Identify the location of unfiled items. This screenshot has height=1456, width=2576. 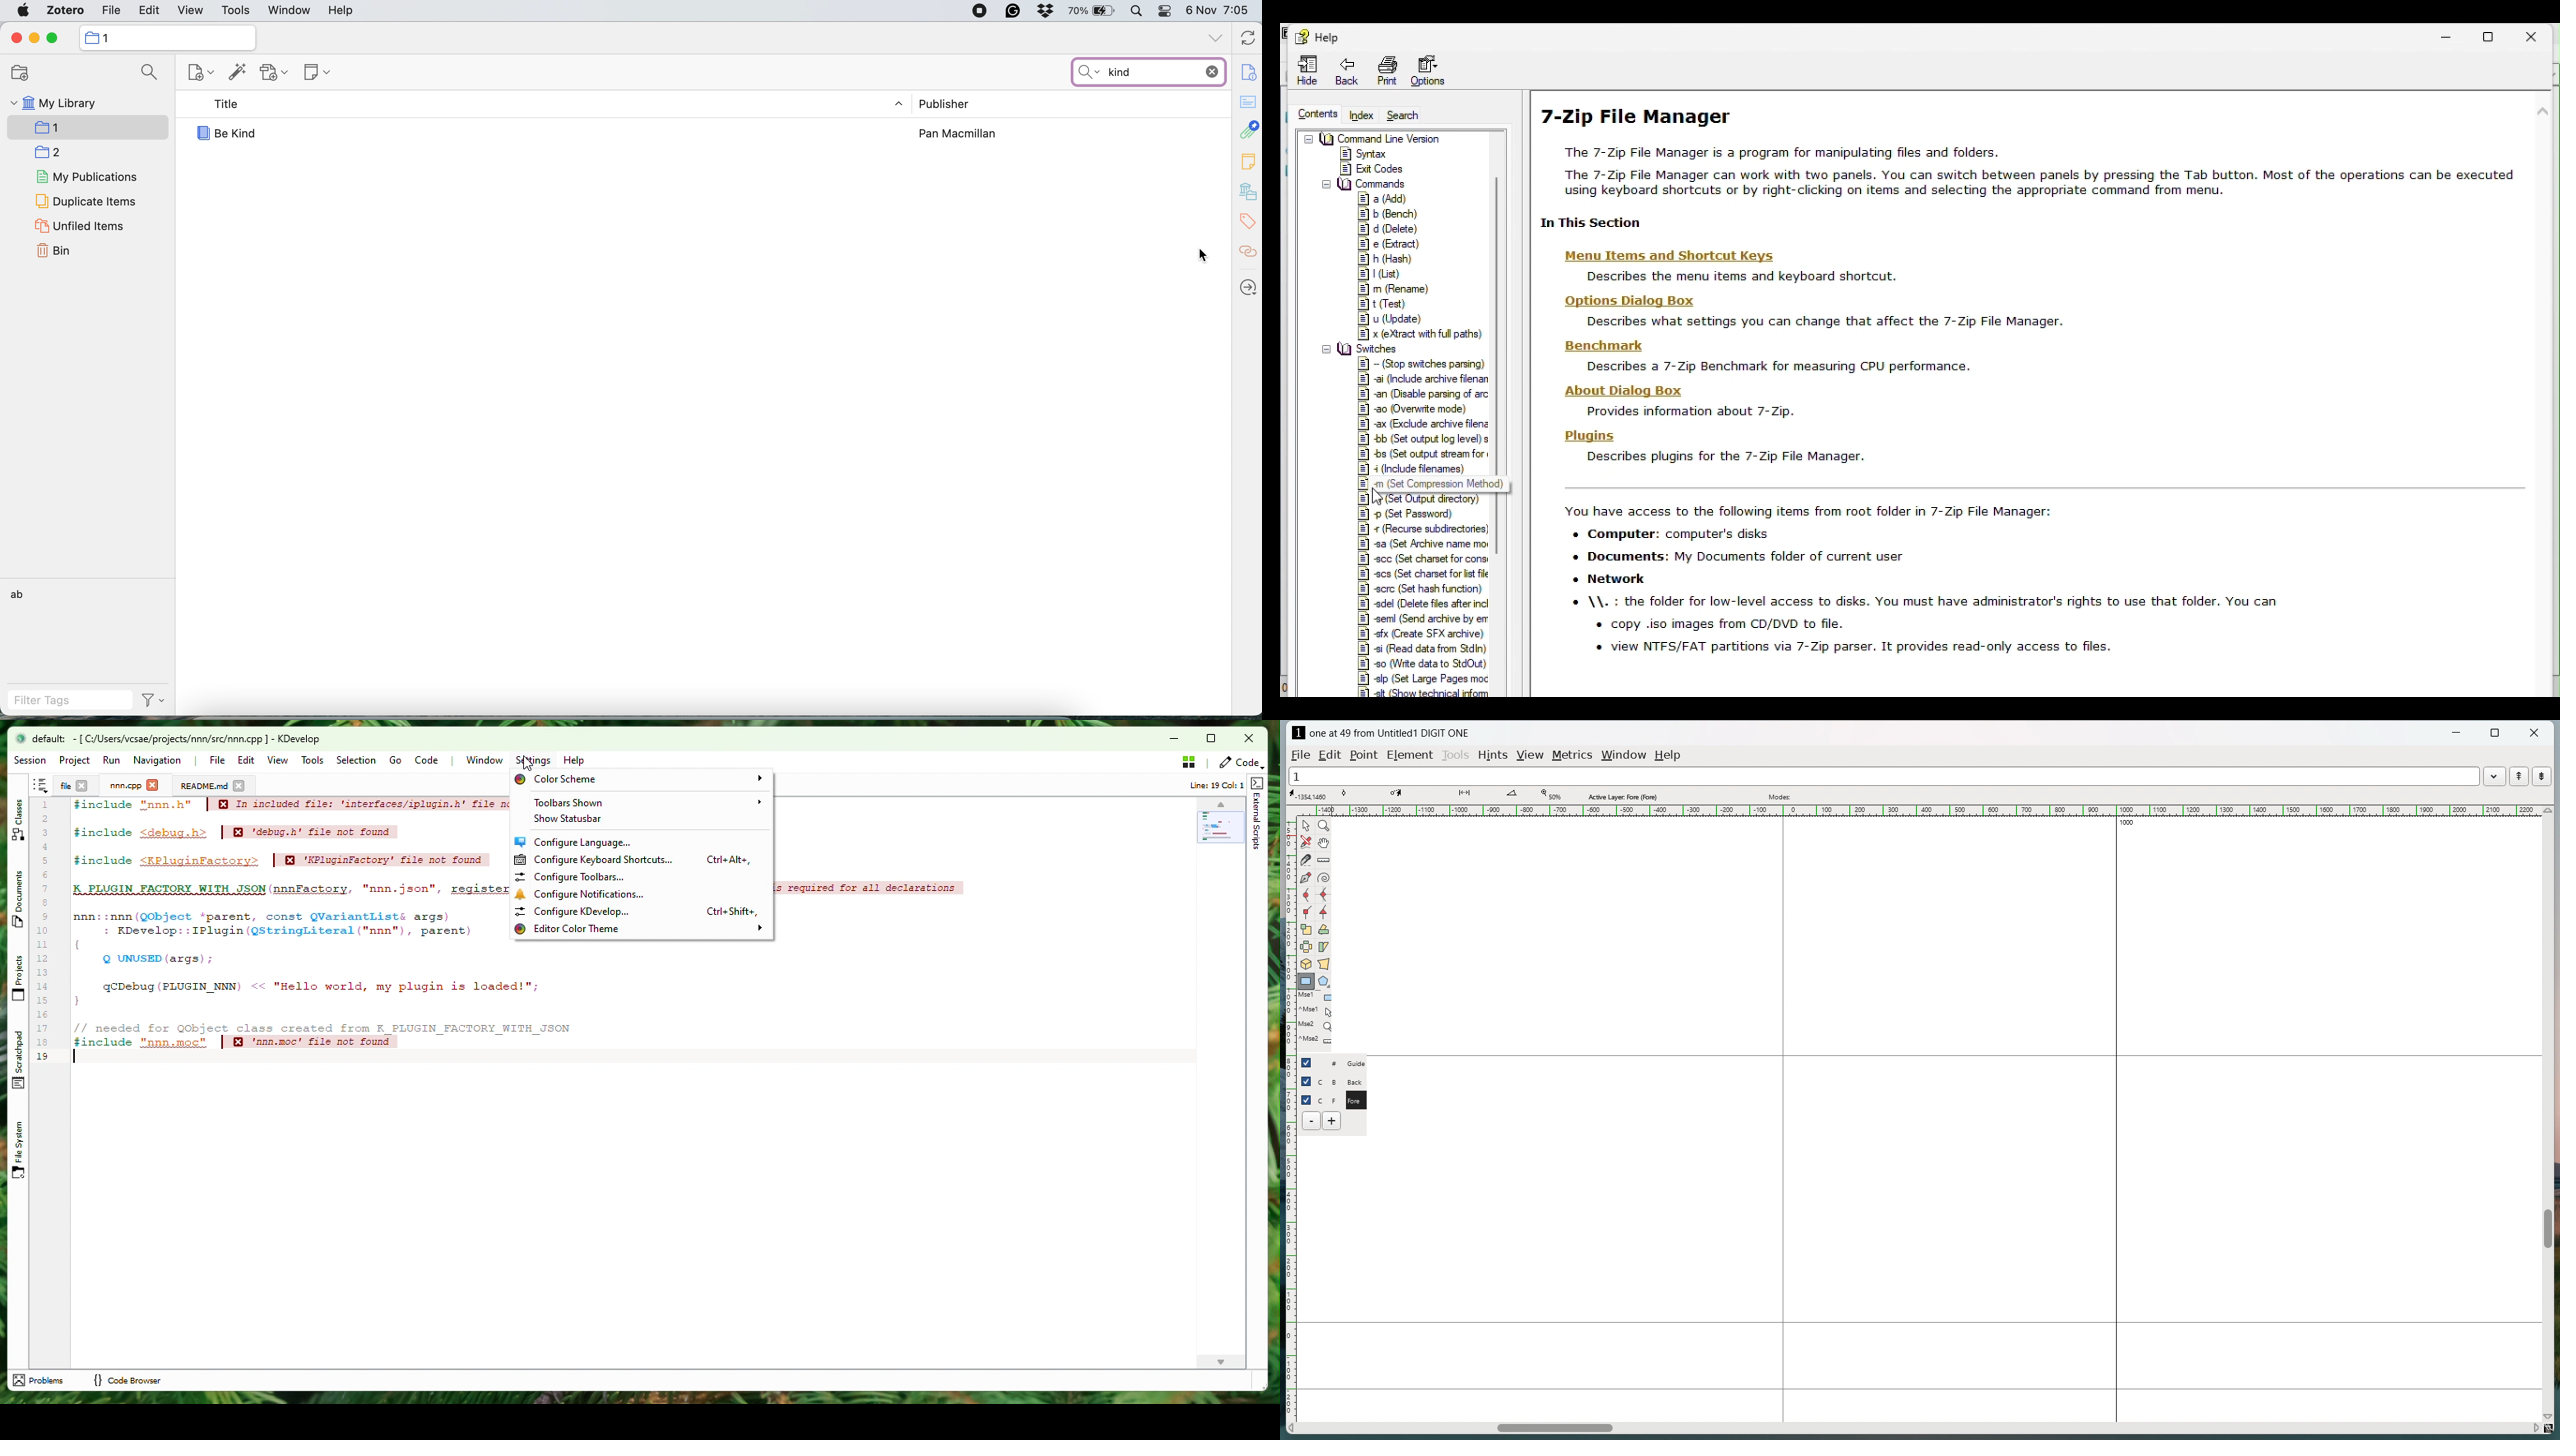
(81, 225).